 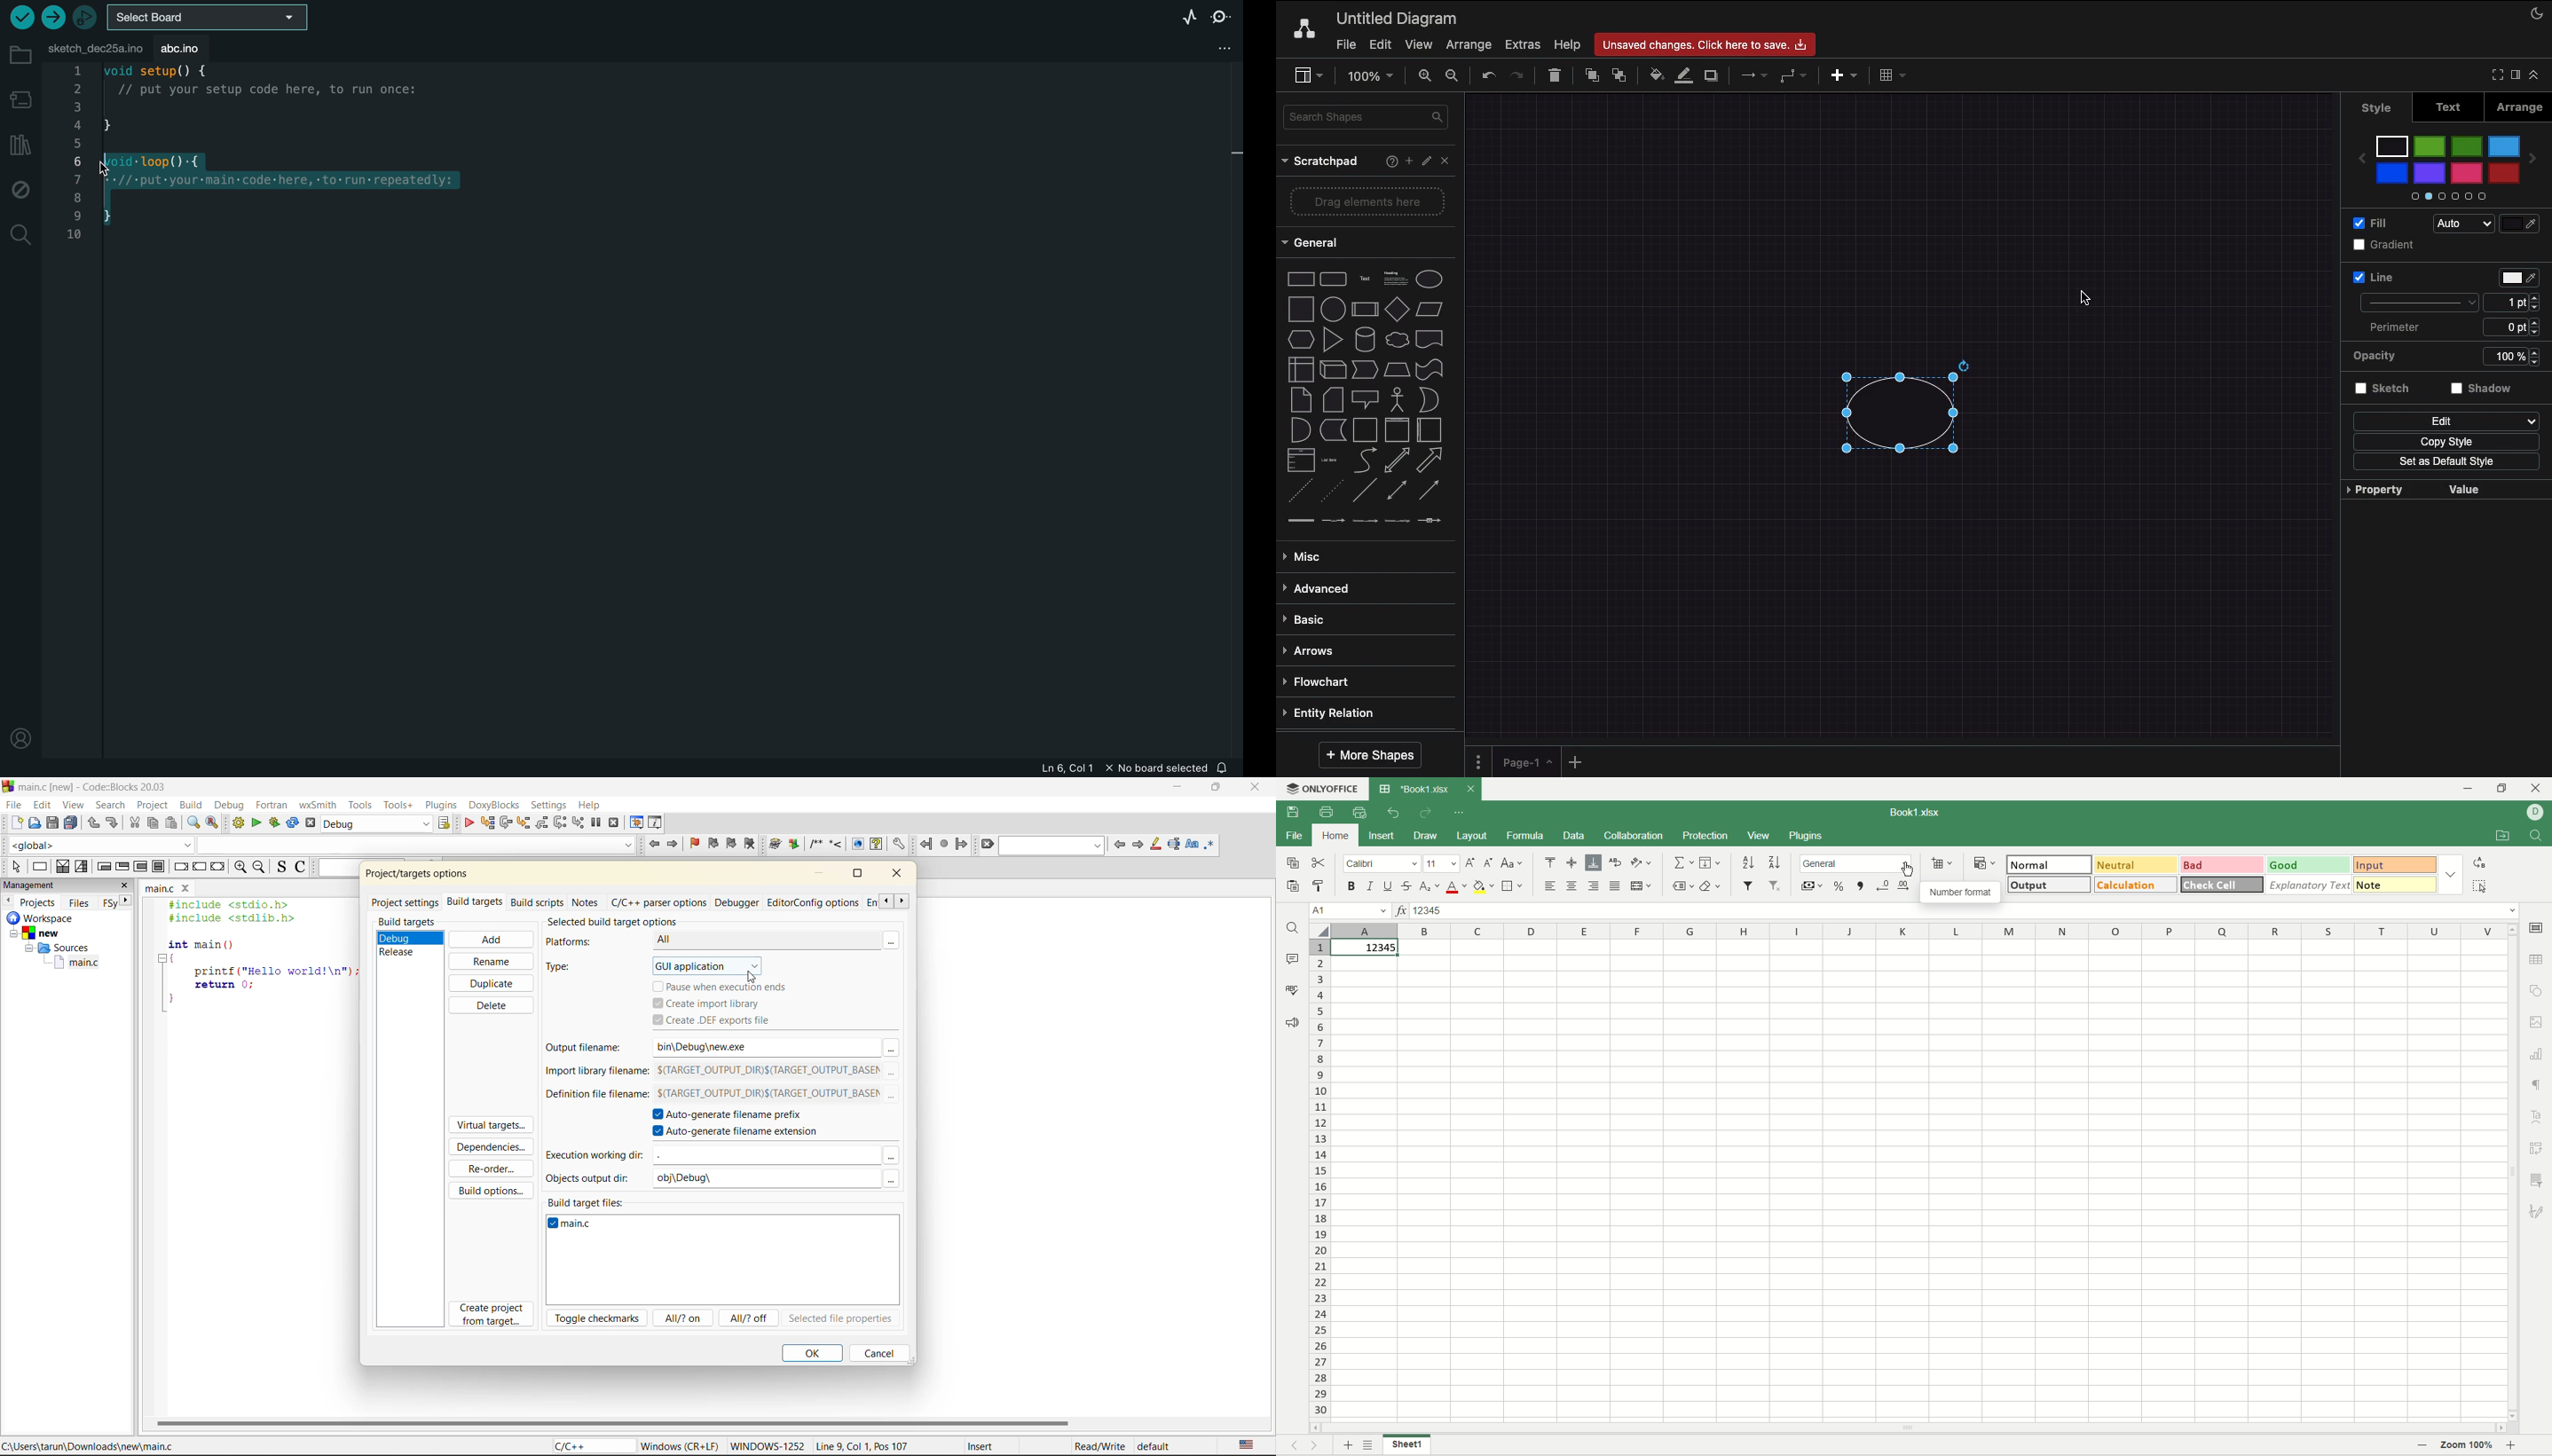 I want to click on maximize, so click(x=857, y=873).